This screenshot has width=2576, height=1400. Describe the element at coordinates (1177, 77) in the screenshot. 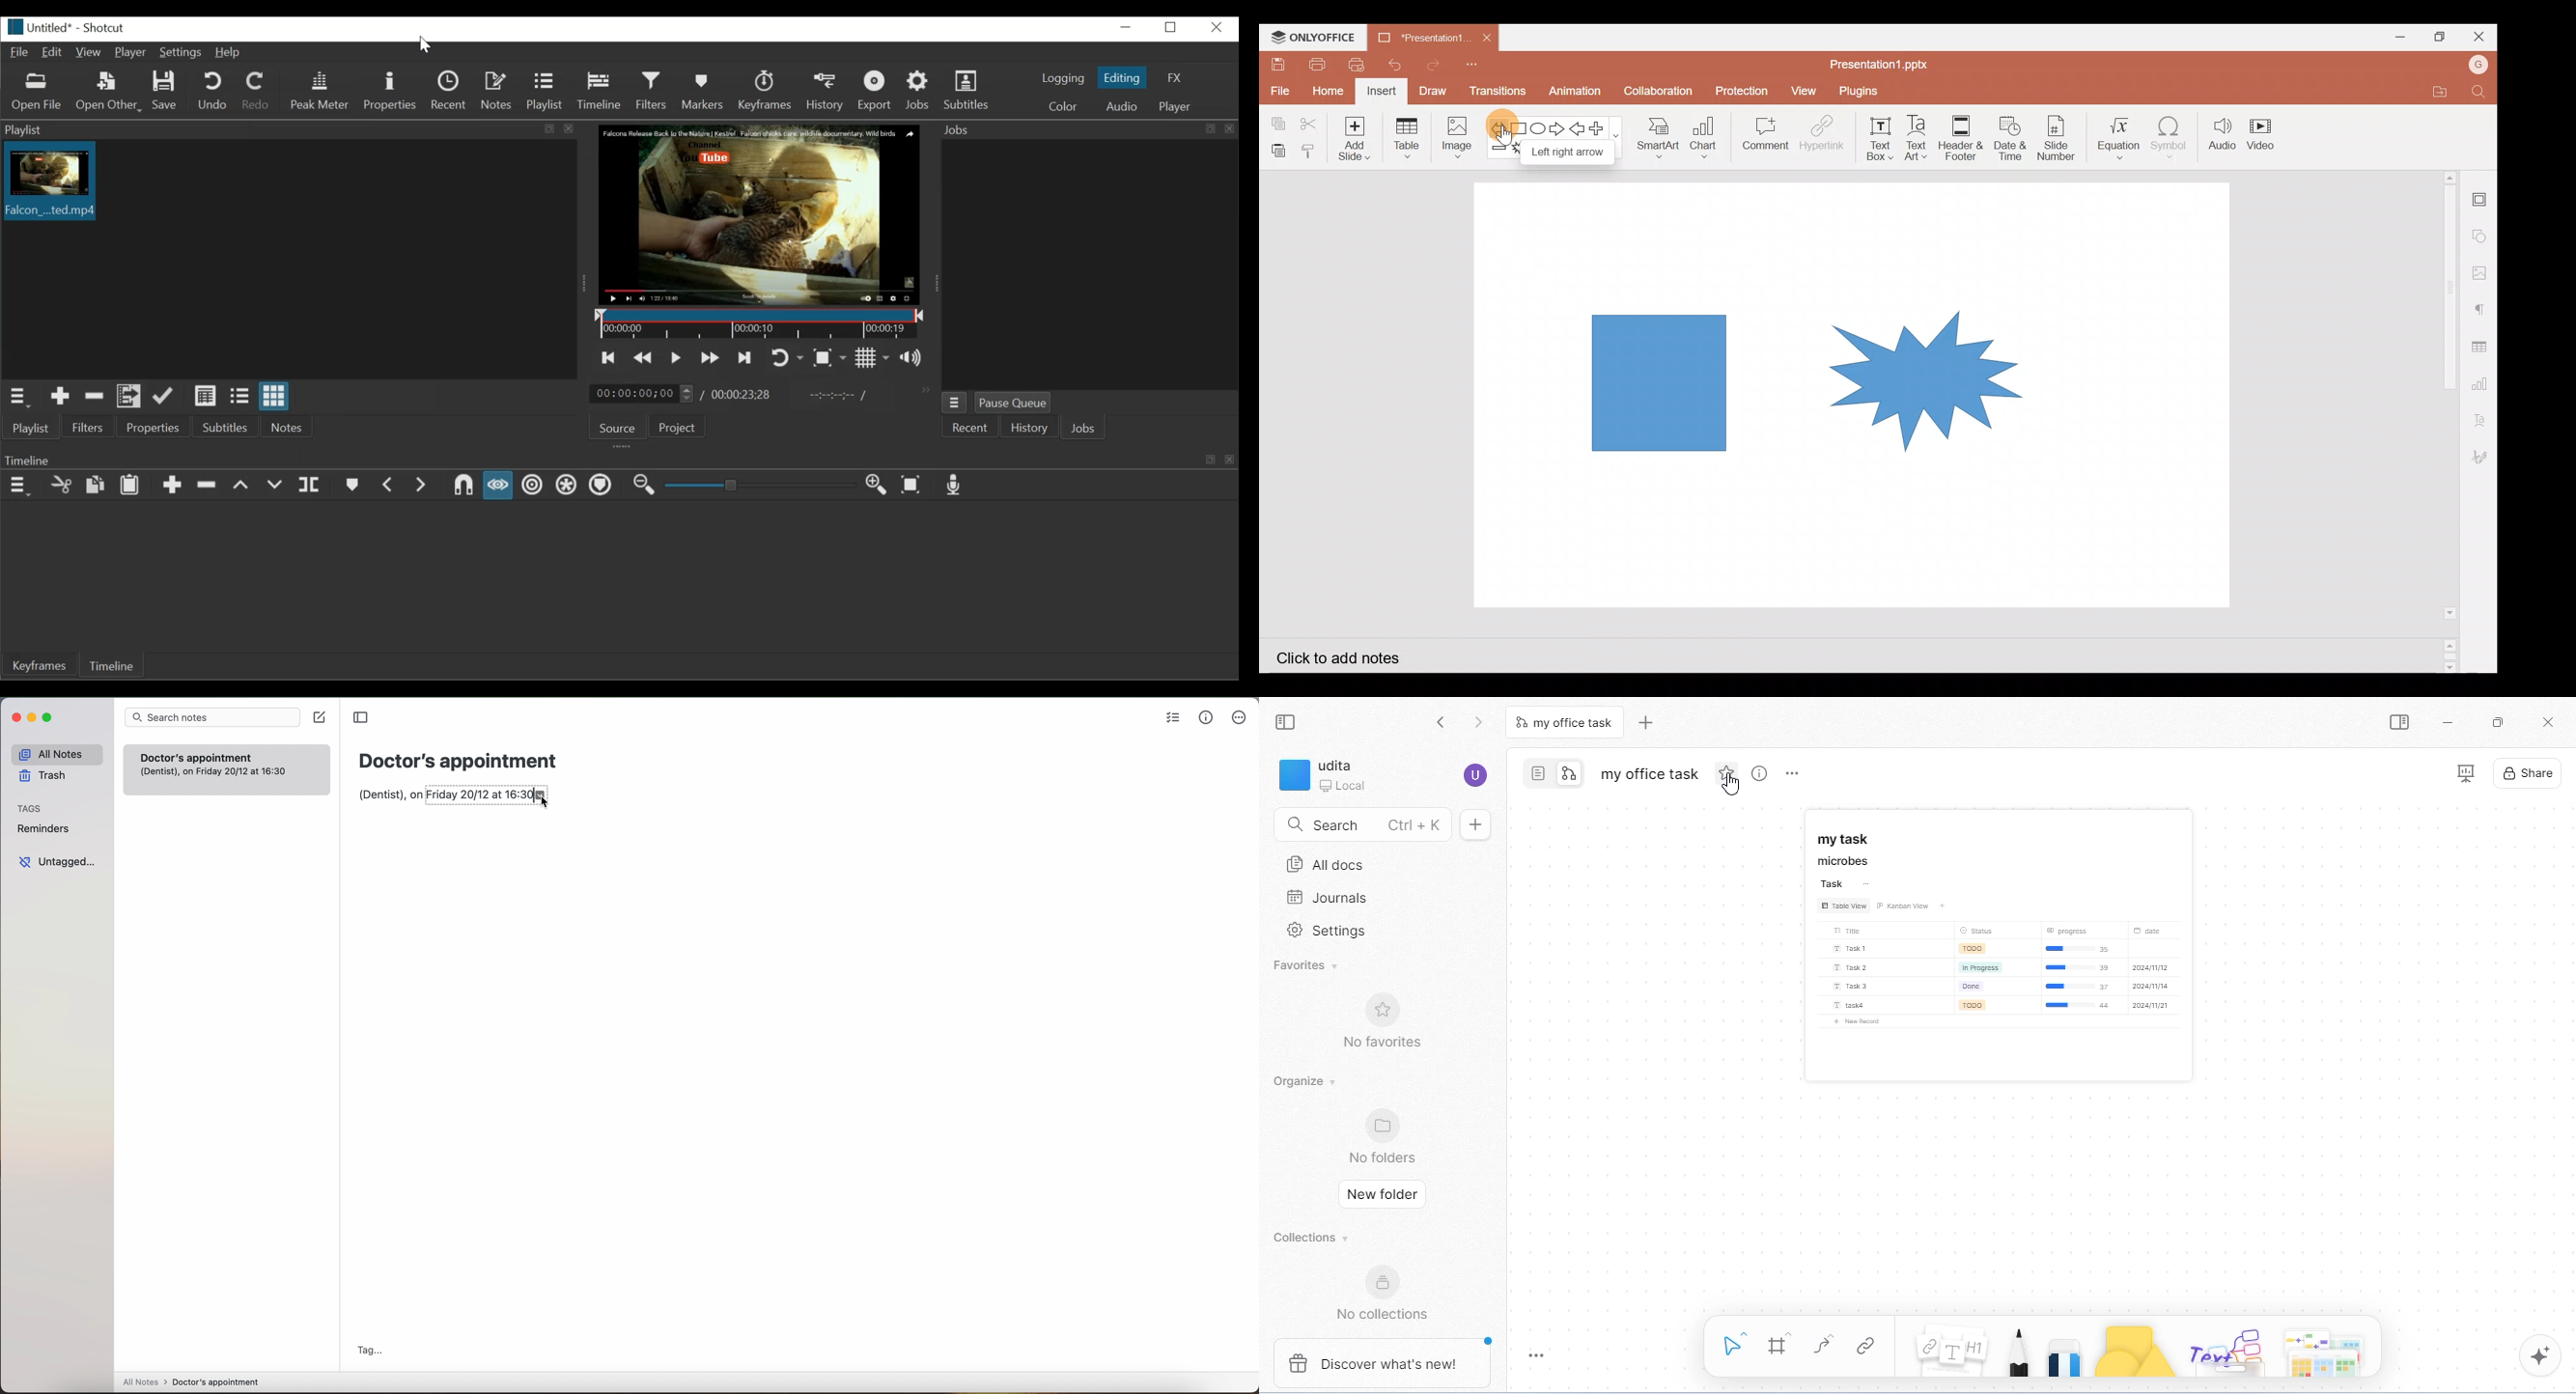

I see `FX` at that location.